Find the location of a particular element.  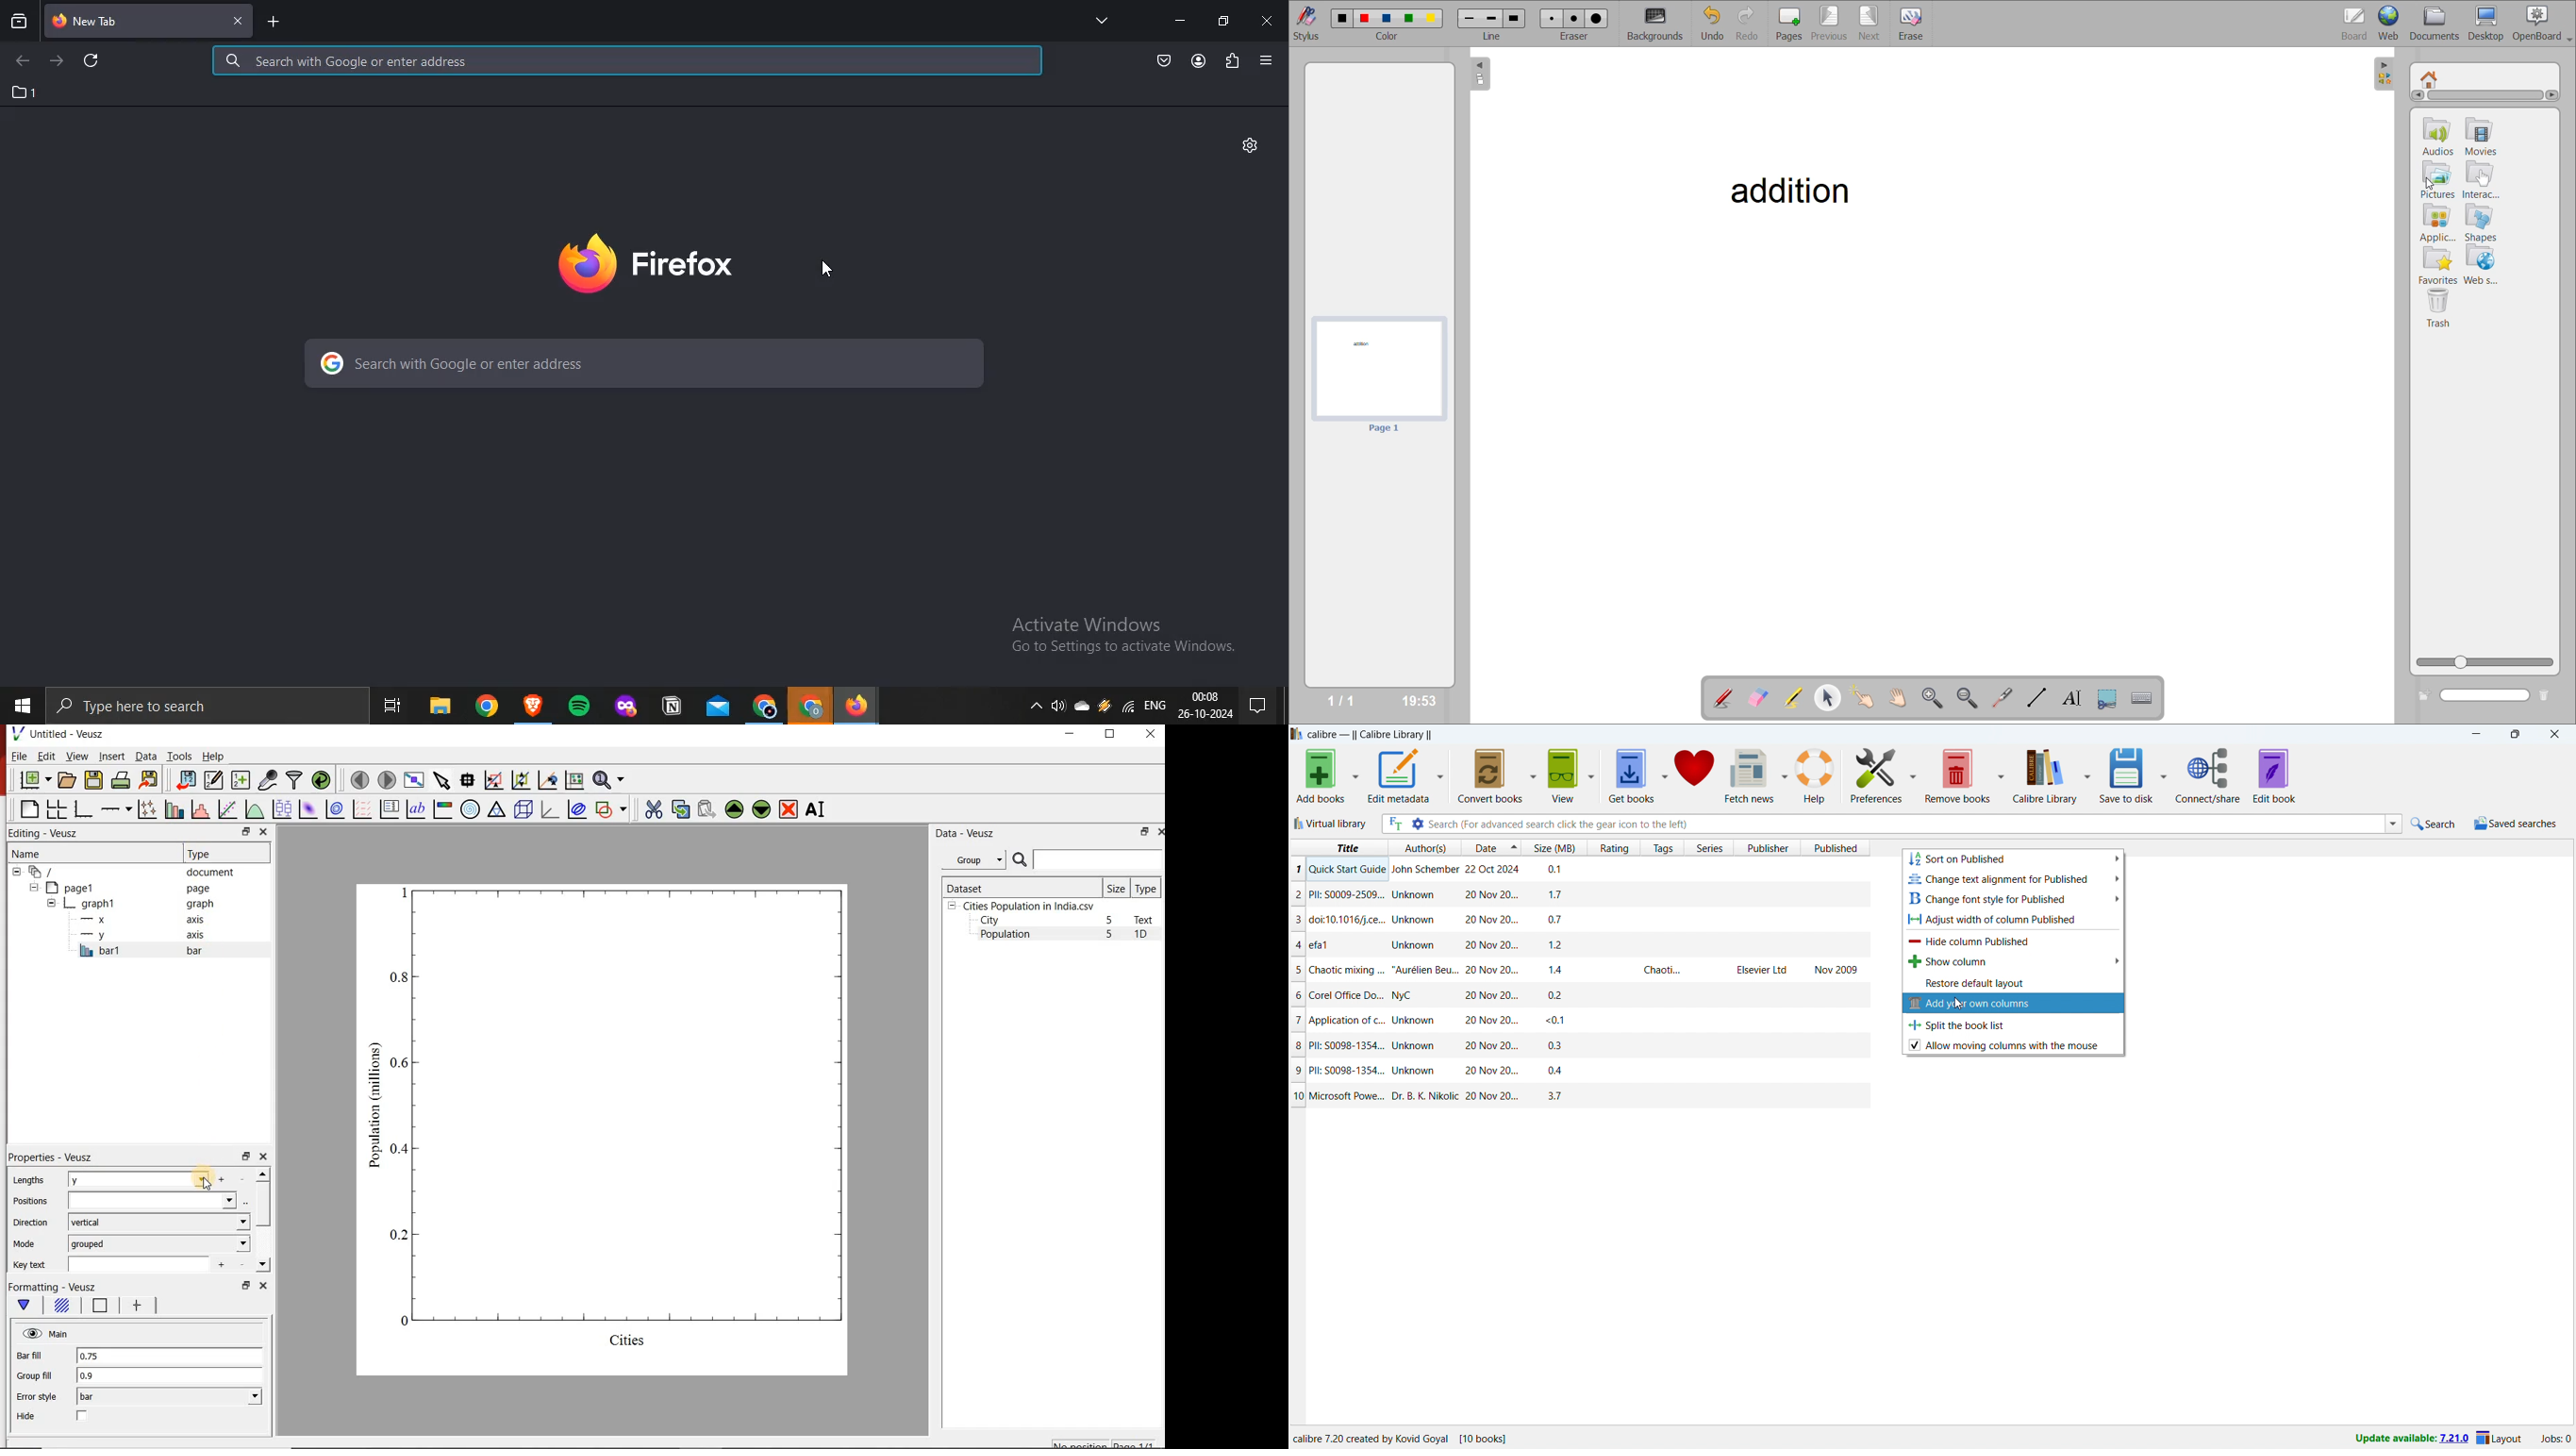

split the book list is located at coordinates (2014, 1024).